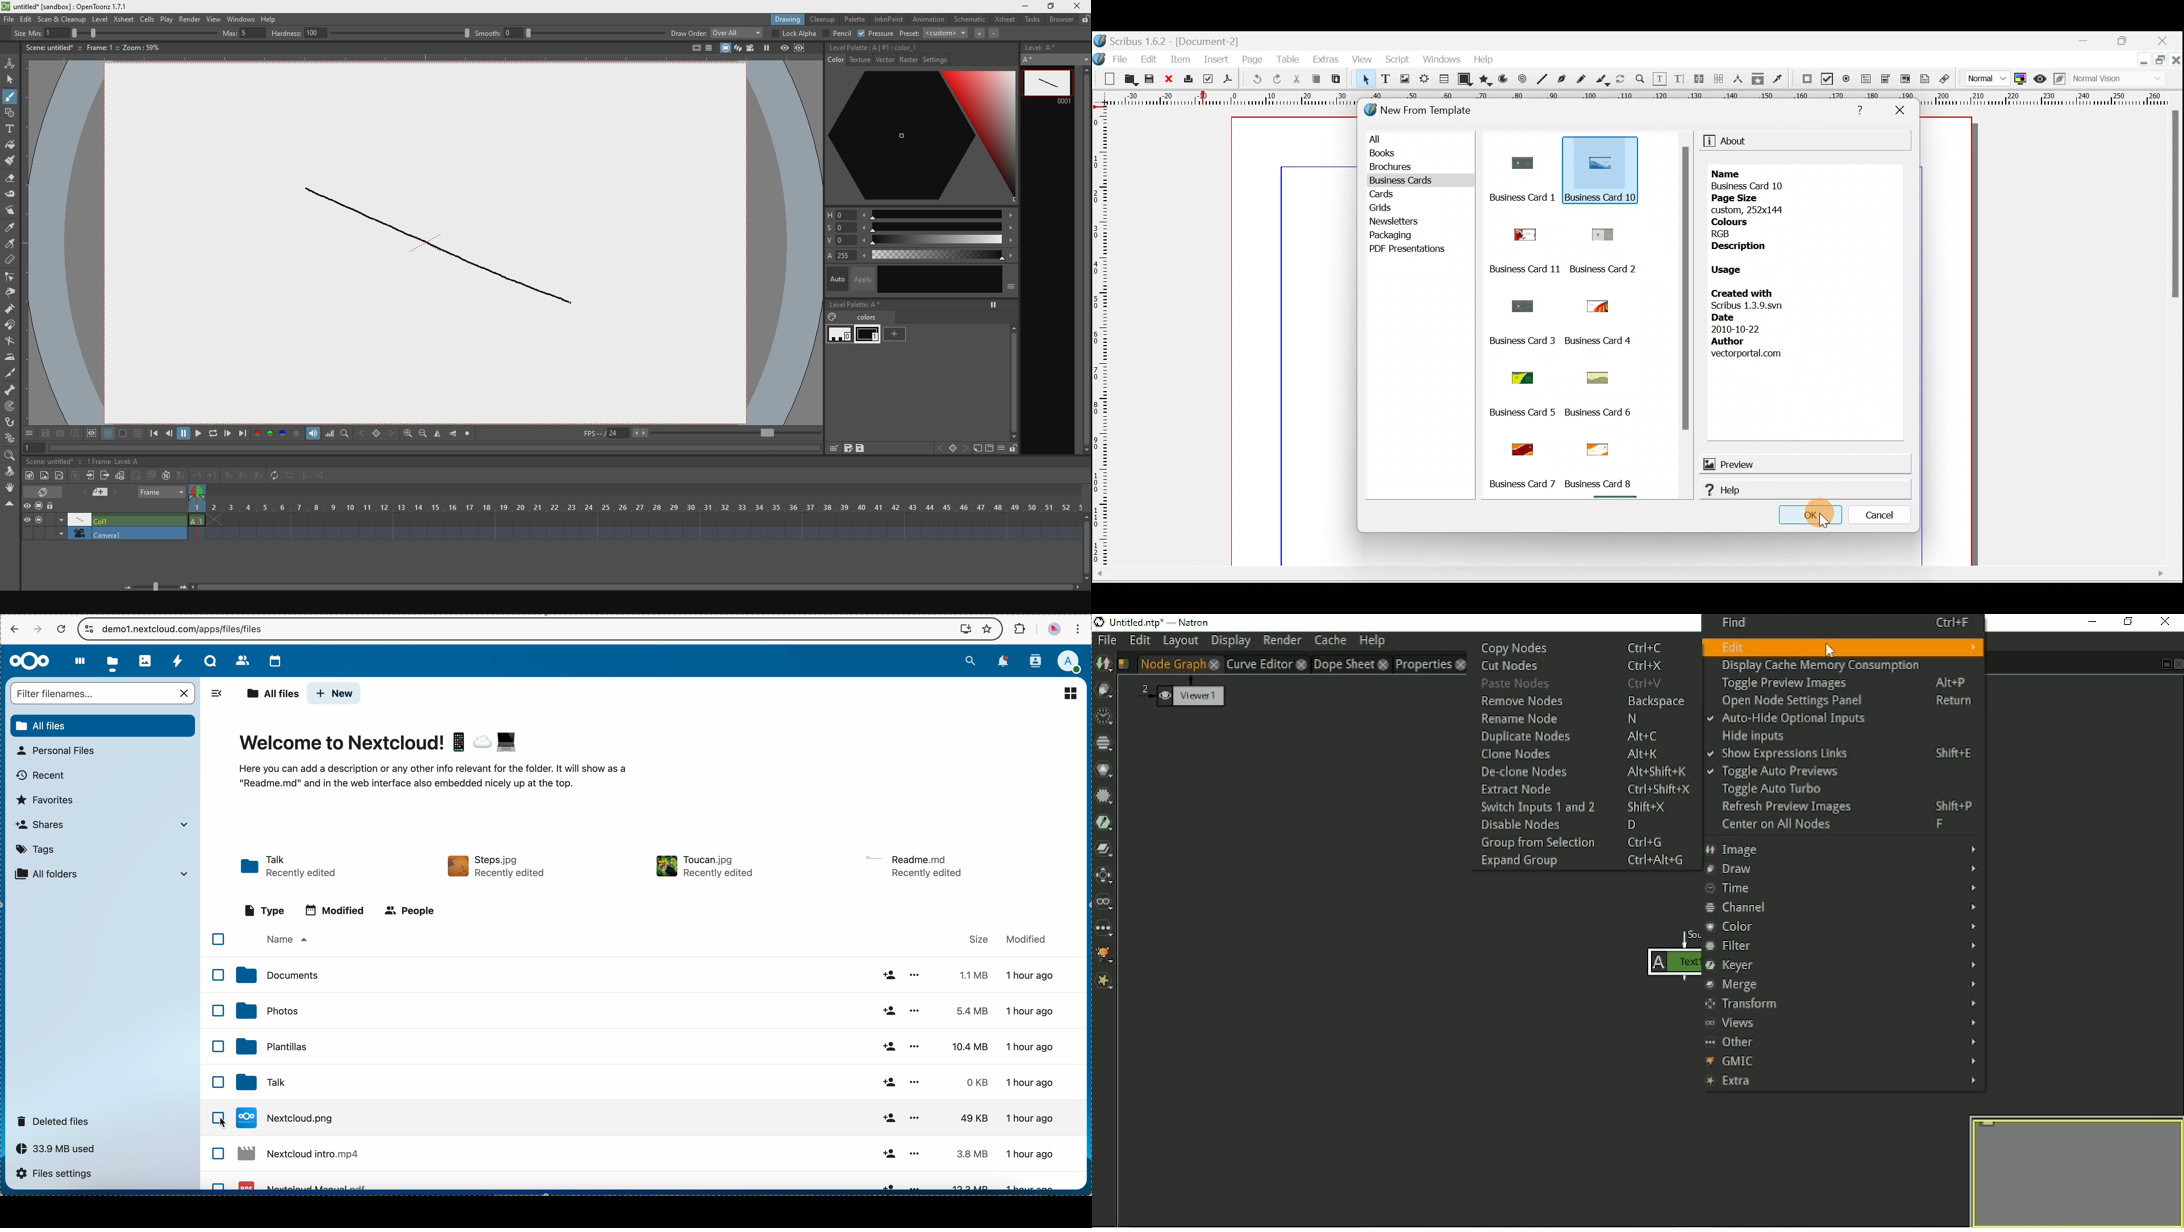 The width and height of the screenshot is (2184, 1232). I want to click on Windows, so click(1444, 61).